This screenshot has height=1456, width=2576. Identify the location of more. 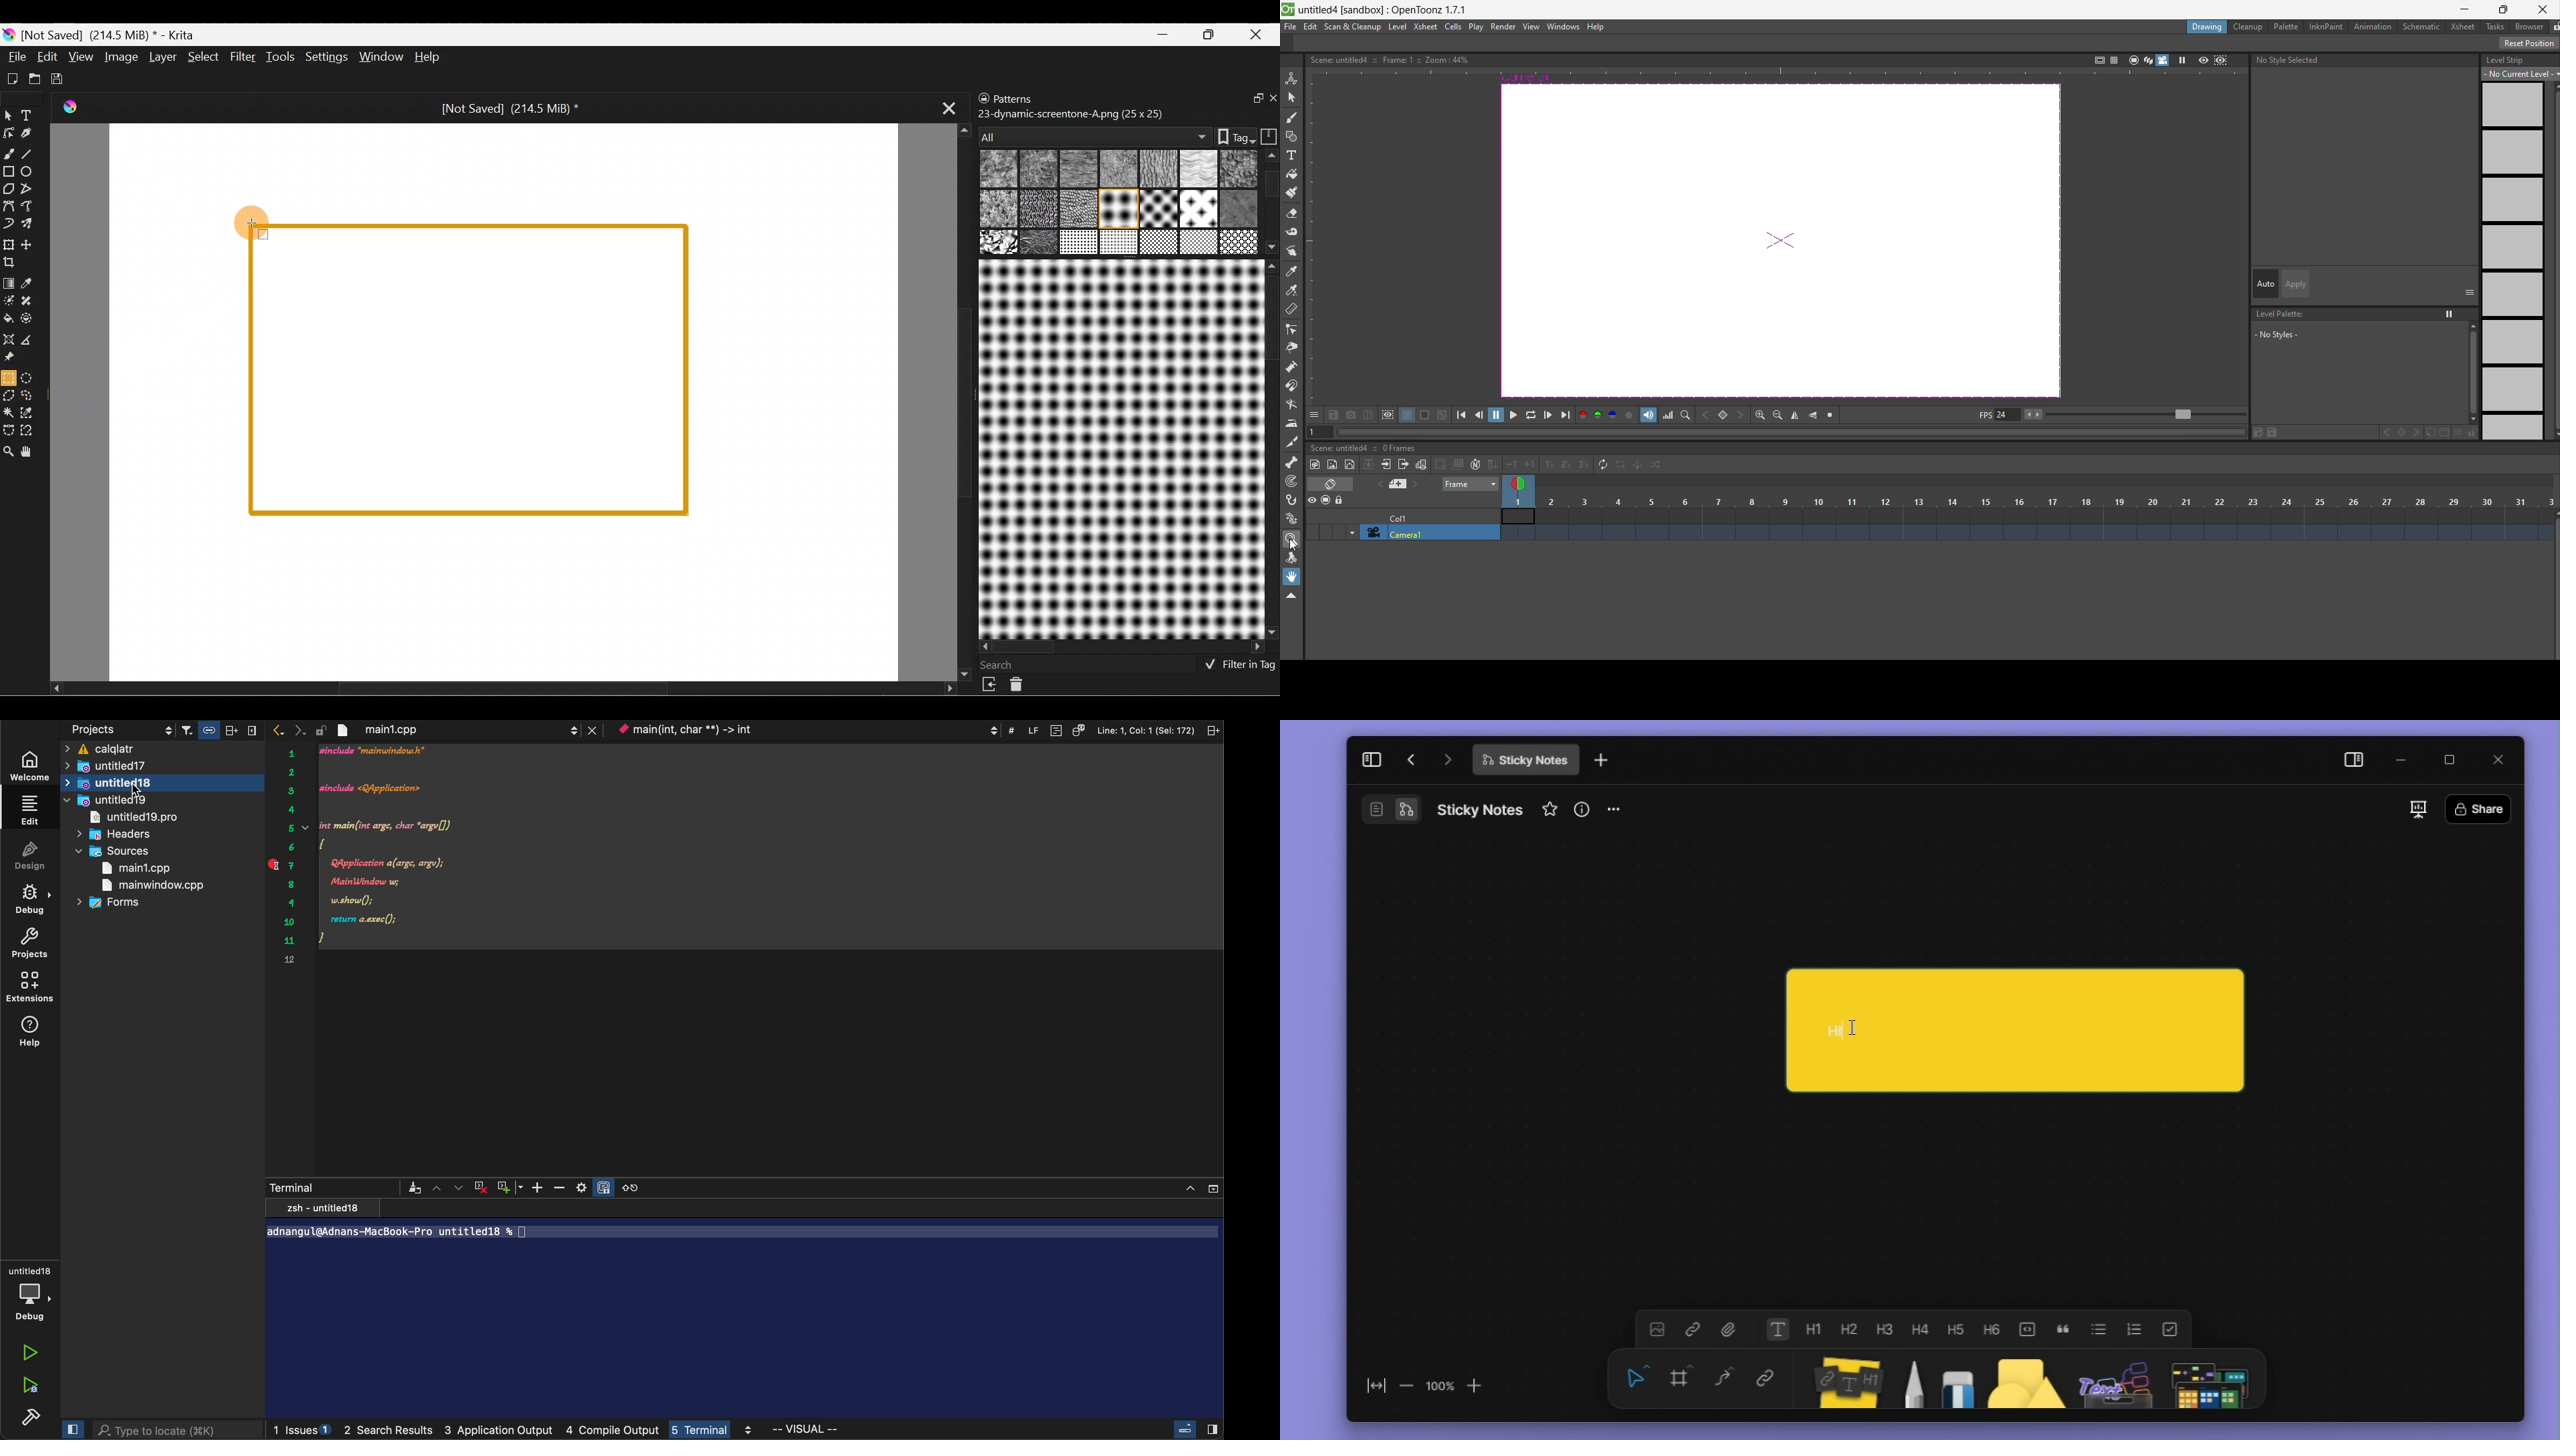
(1618, 808).